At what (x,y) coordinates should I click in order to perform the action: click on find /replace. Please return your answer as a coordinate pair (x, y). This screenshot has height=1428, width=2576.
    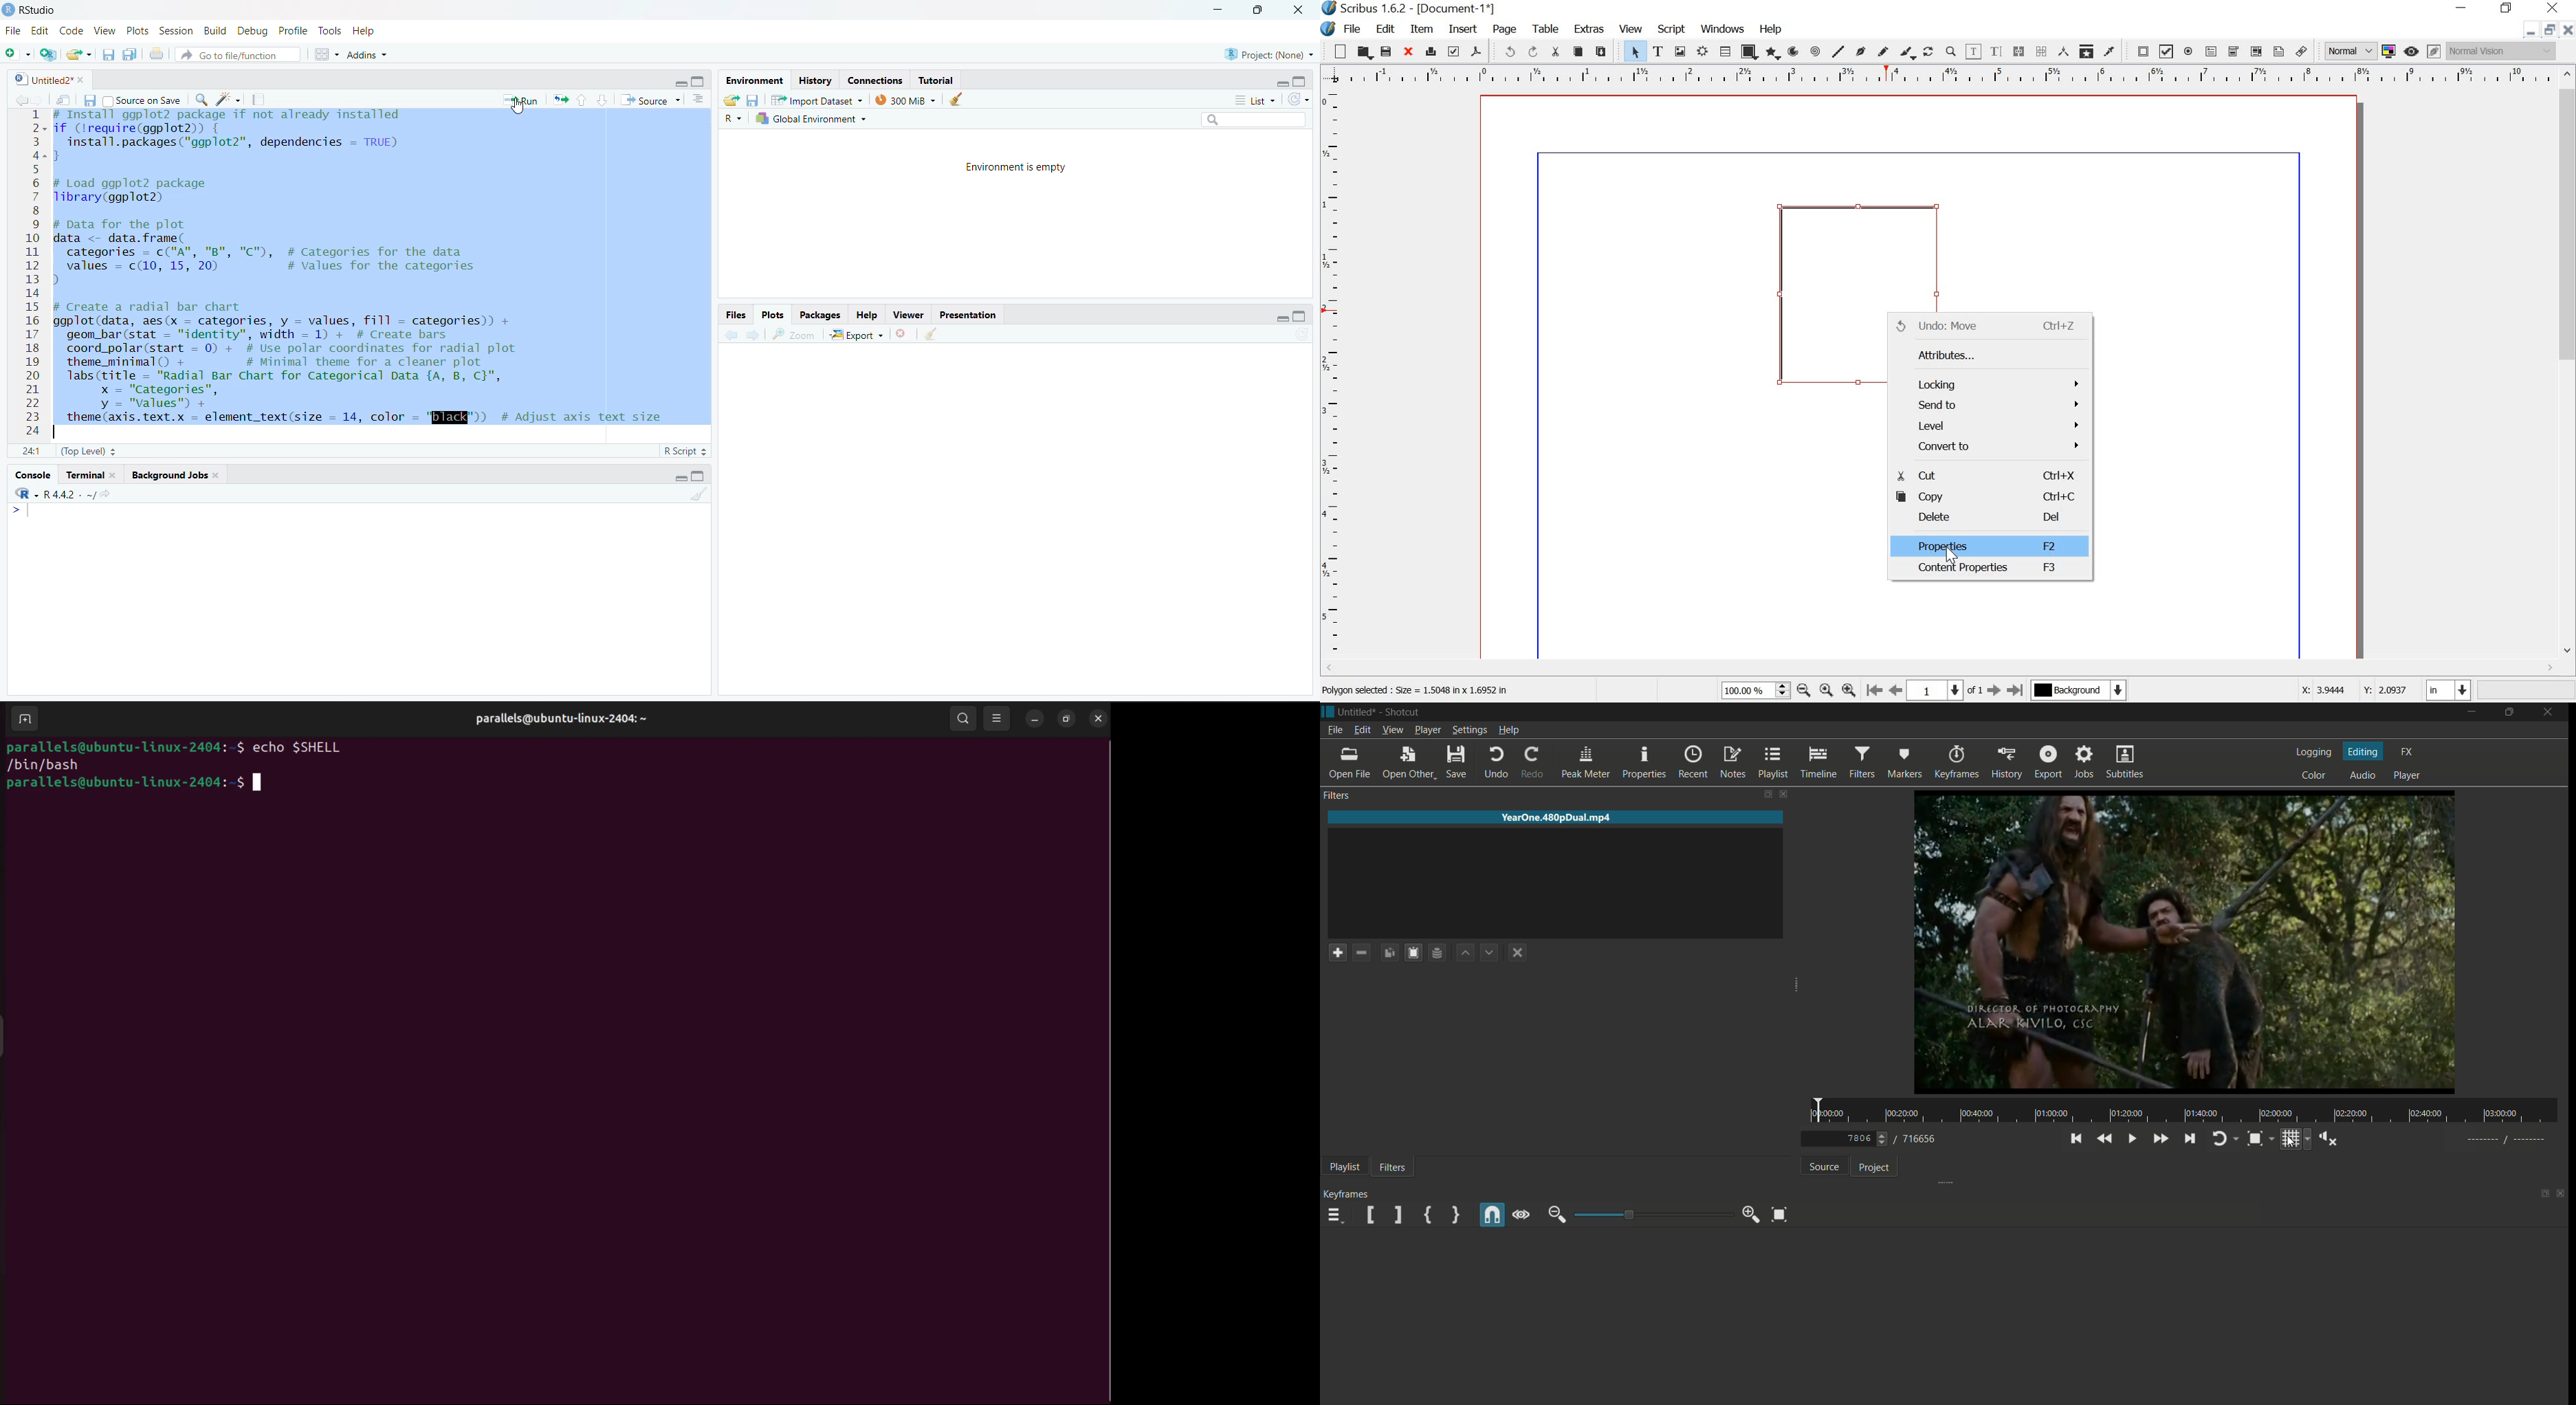
    Looking at the image, I should click on (200, 100).